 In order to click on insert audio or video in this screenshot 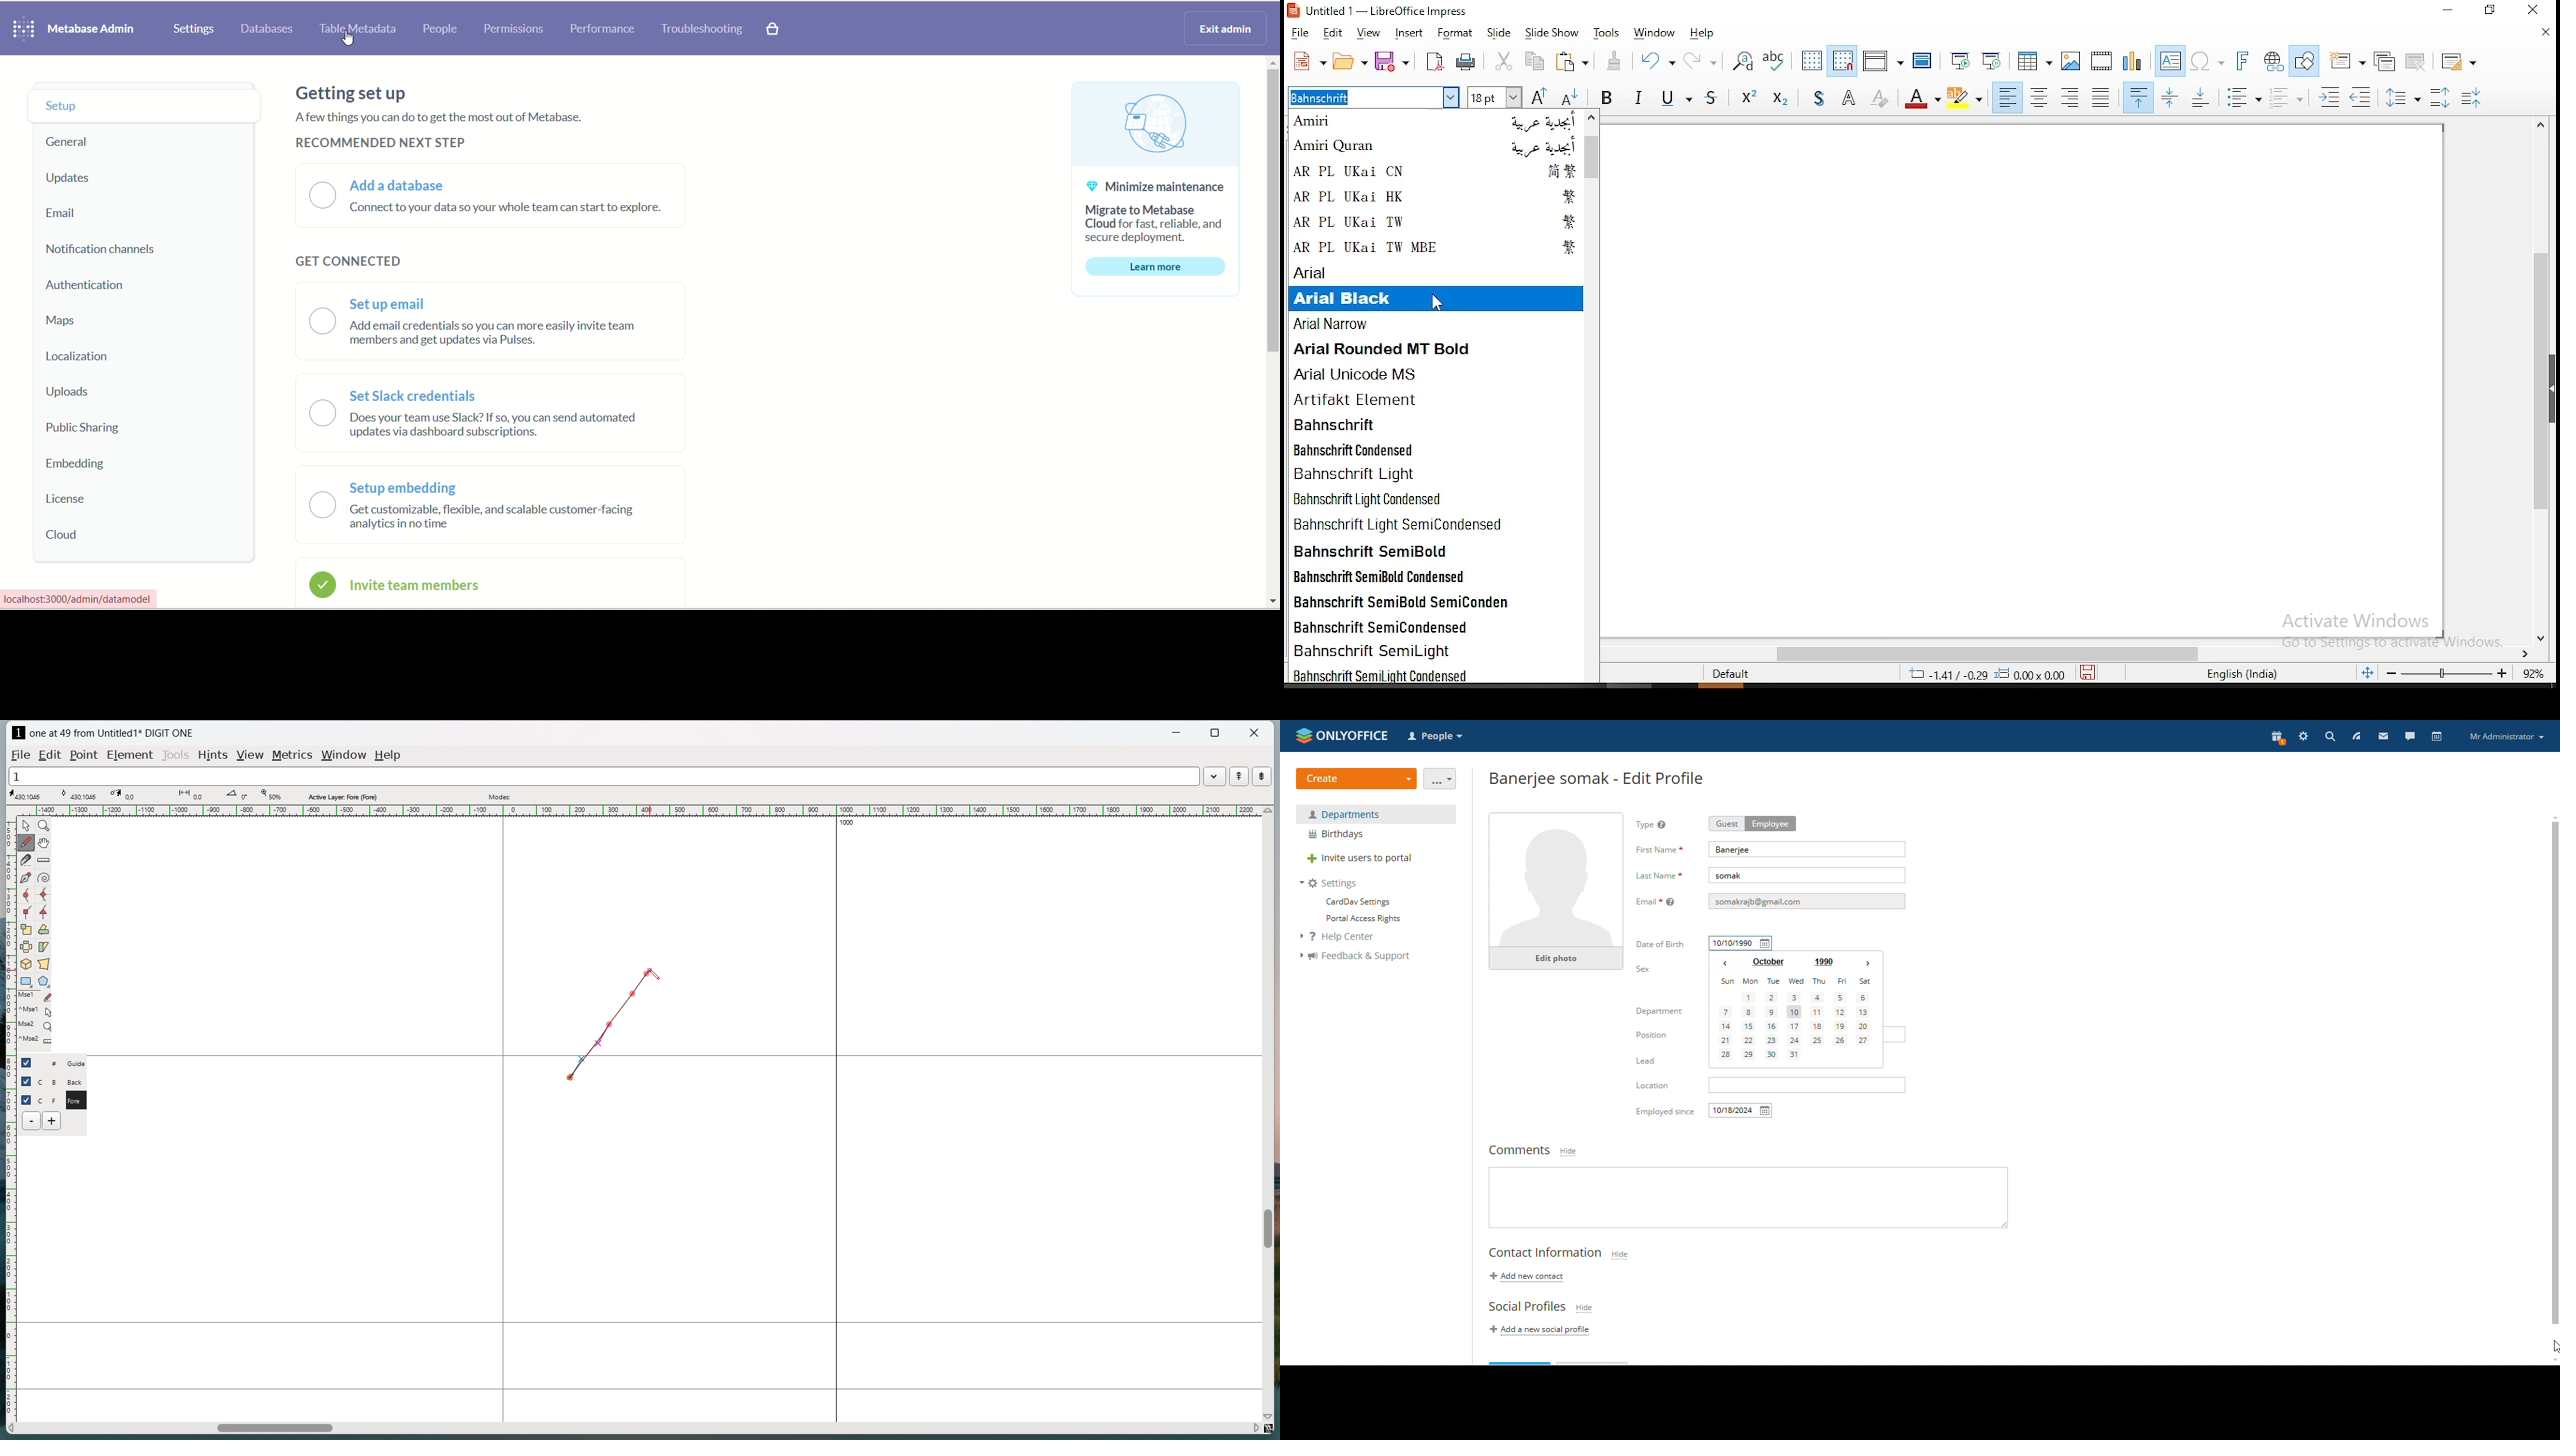, I will do `click(2101, 61)`.